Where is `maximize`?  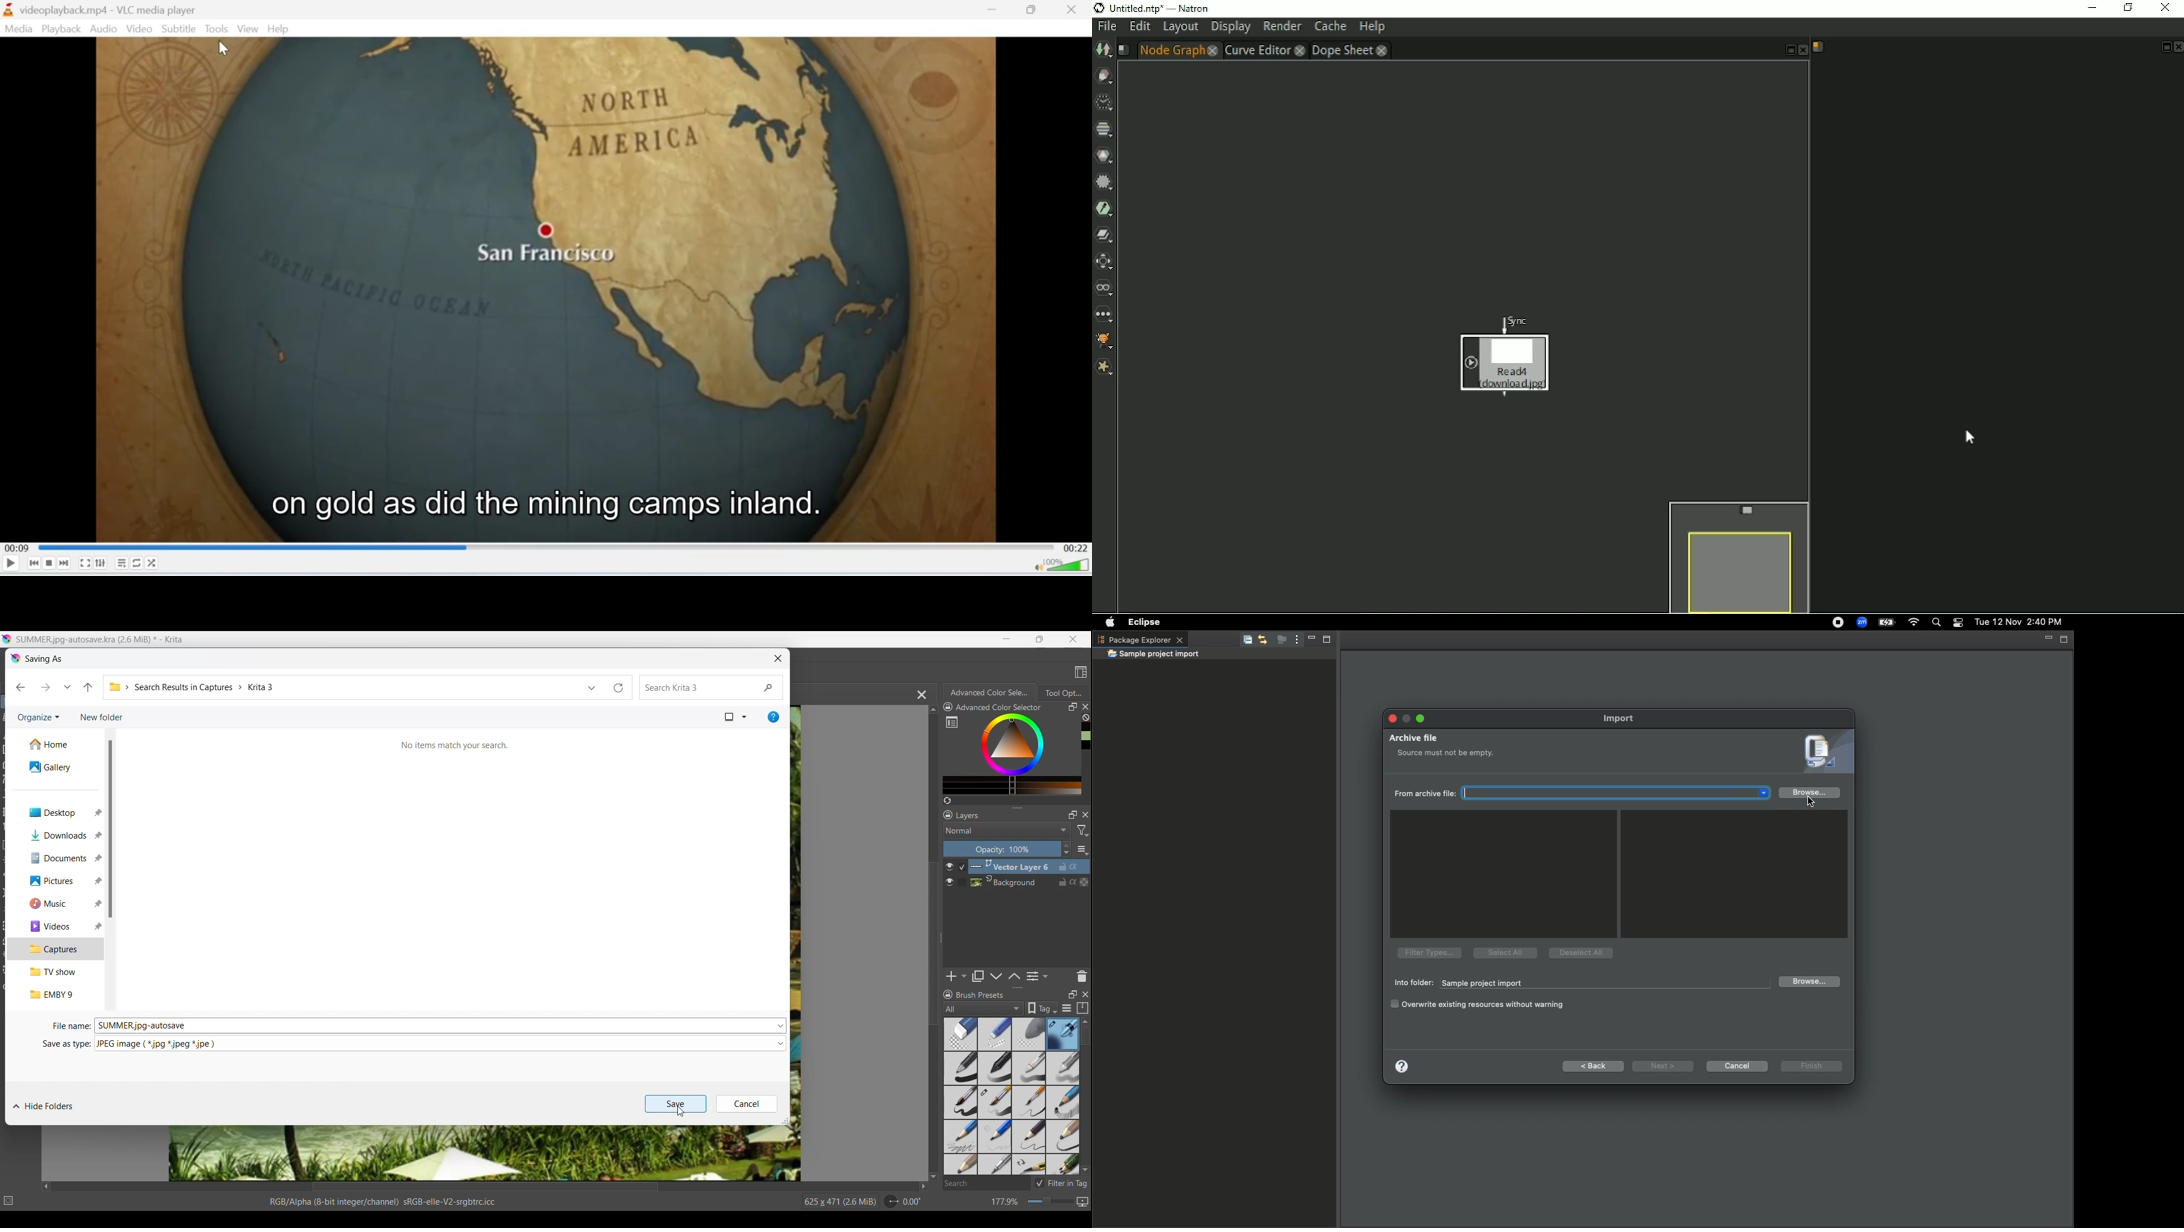
maximize is located at coordinates (1420, 717).